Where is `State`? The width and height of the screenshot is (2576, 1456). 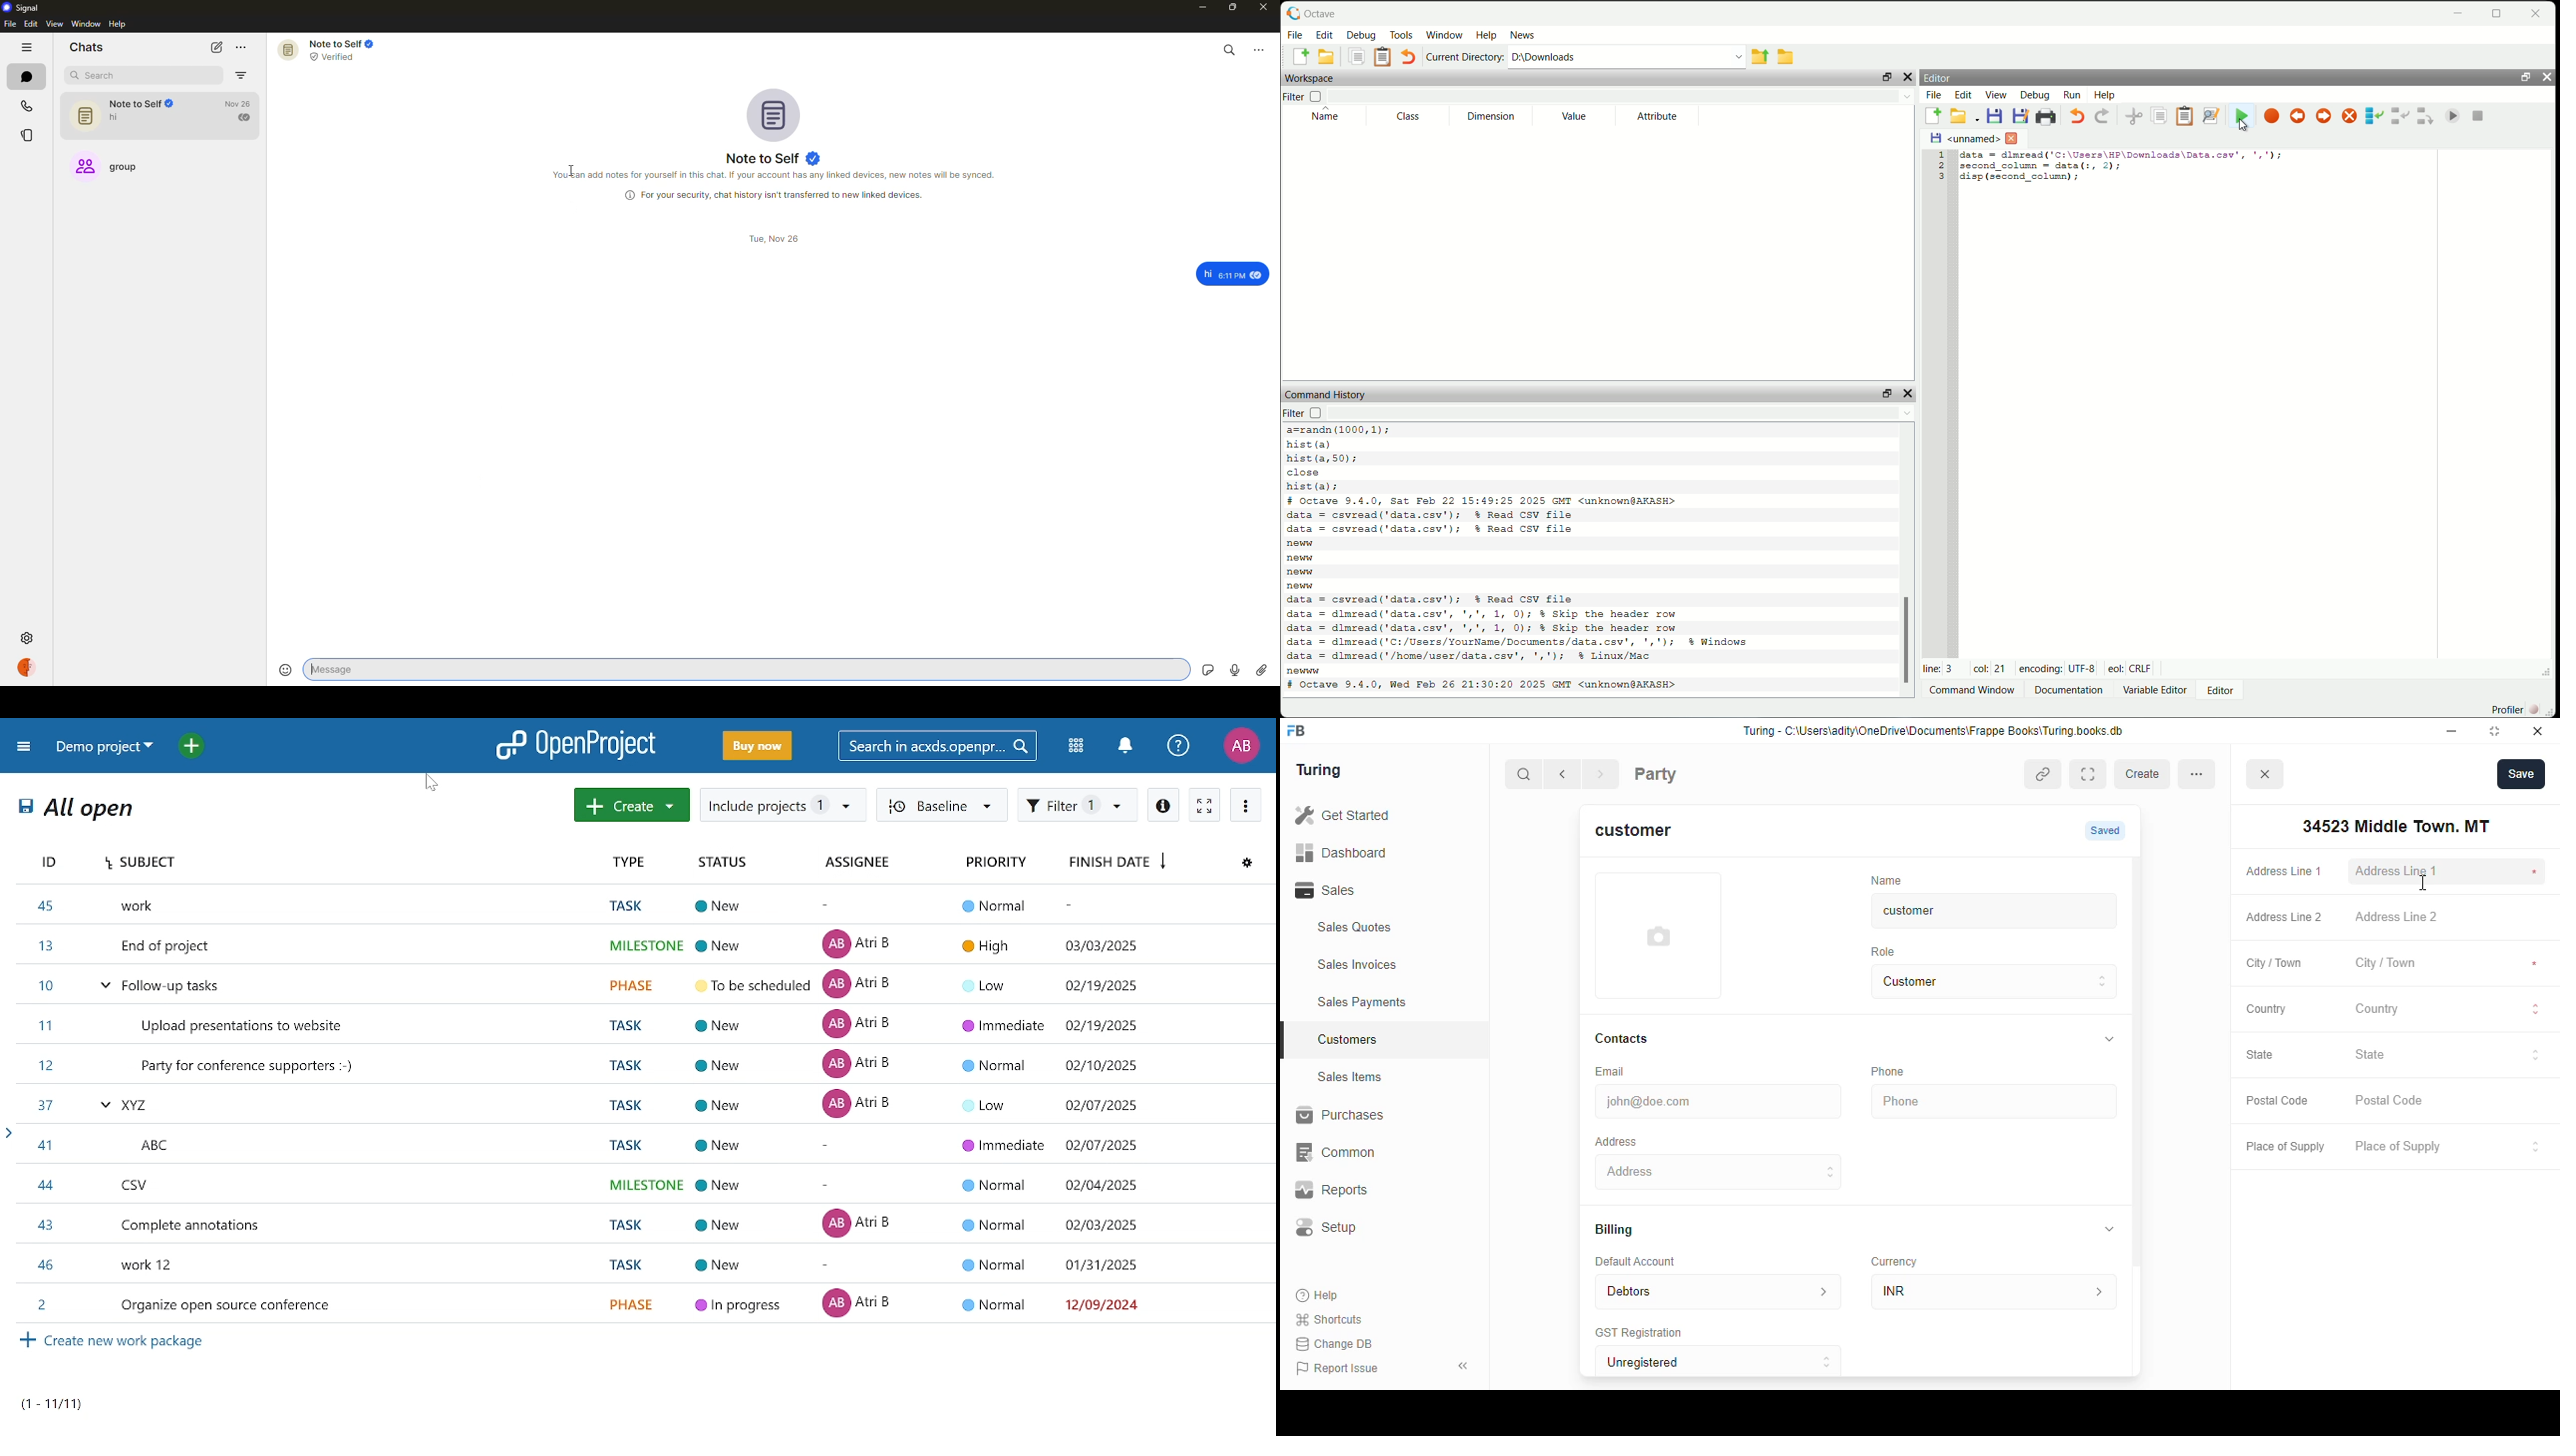 State is located at coordinates (2270, 1056).